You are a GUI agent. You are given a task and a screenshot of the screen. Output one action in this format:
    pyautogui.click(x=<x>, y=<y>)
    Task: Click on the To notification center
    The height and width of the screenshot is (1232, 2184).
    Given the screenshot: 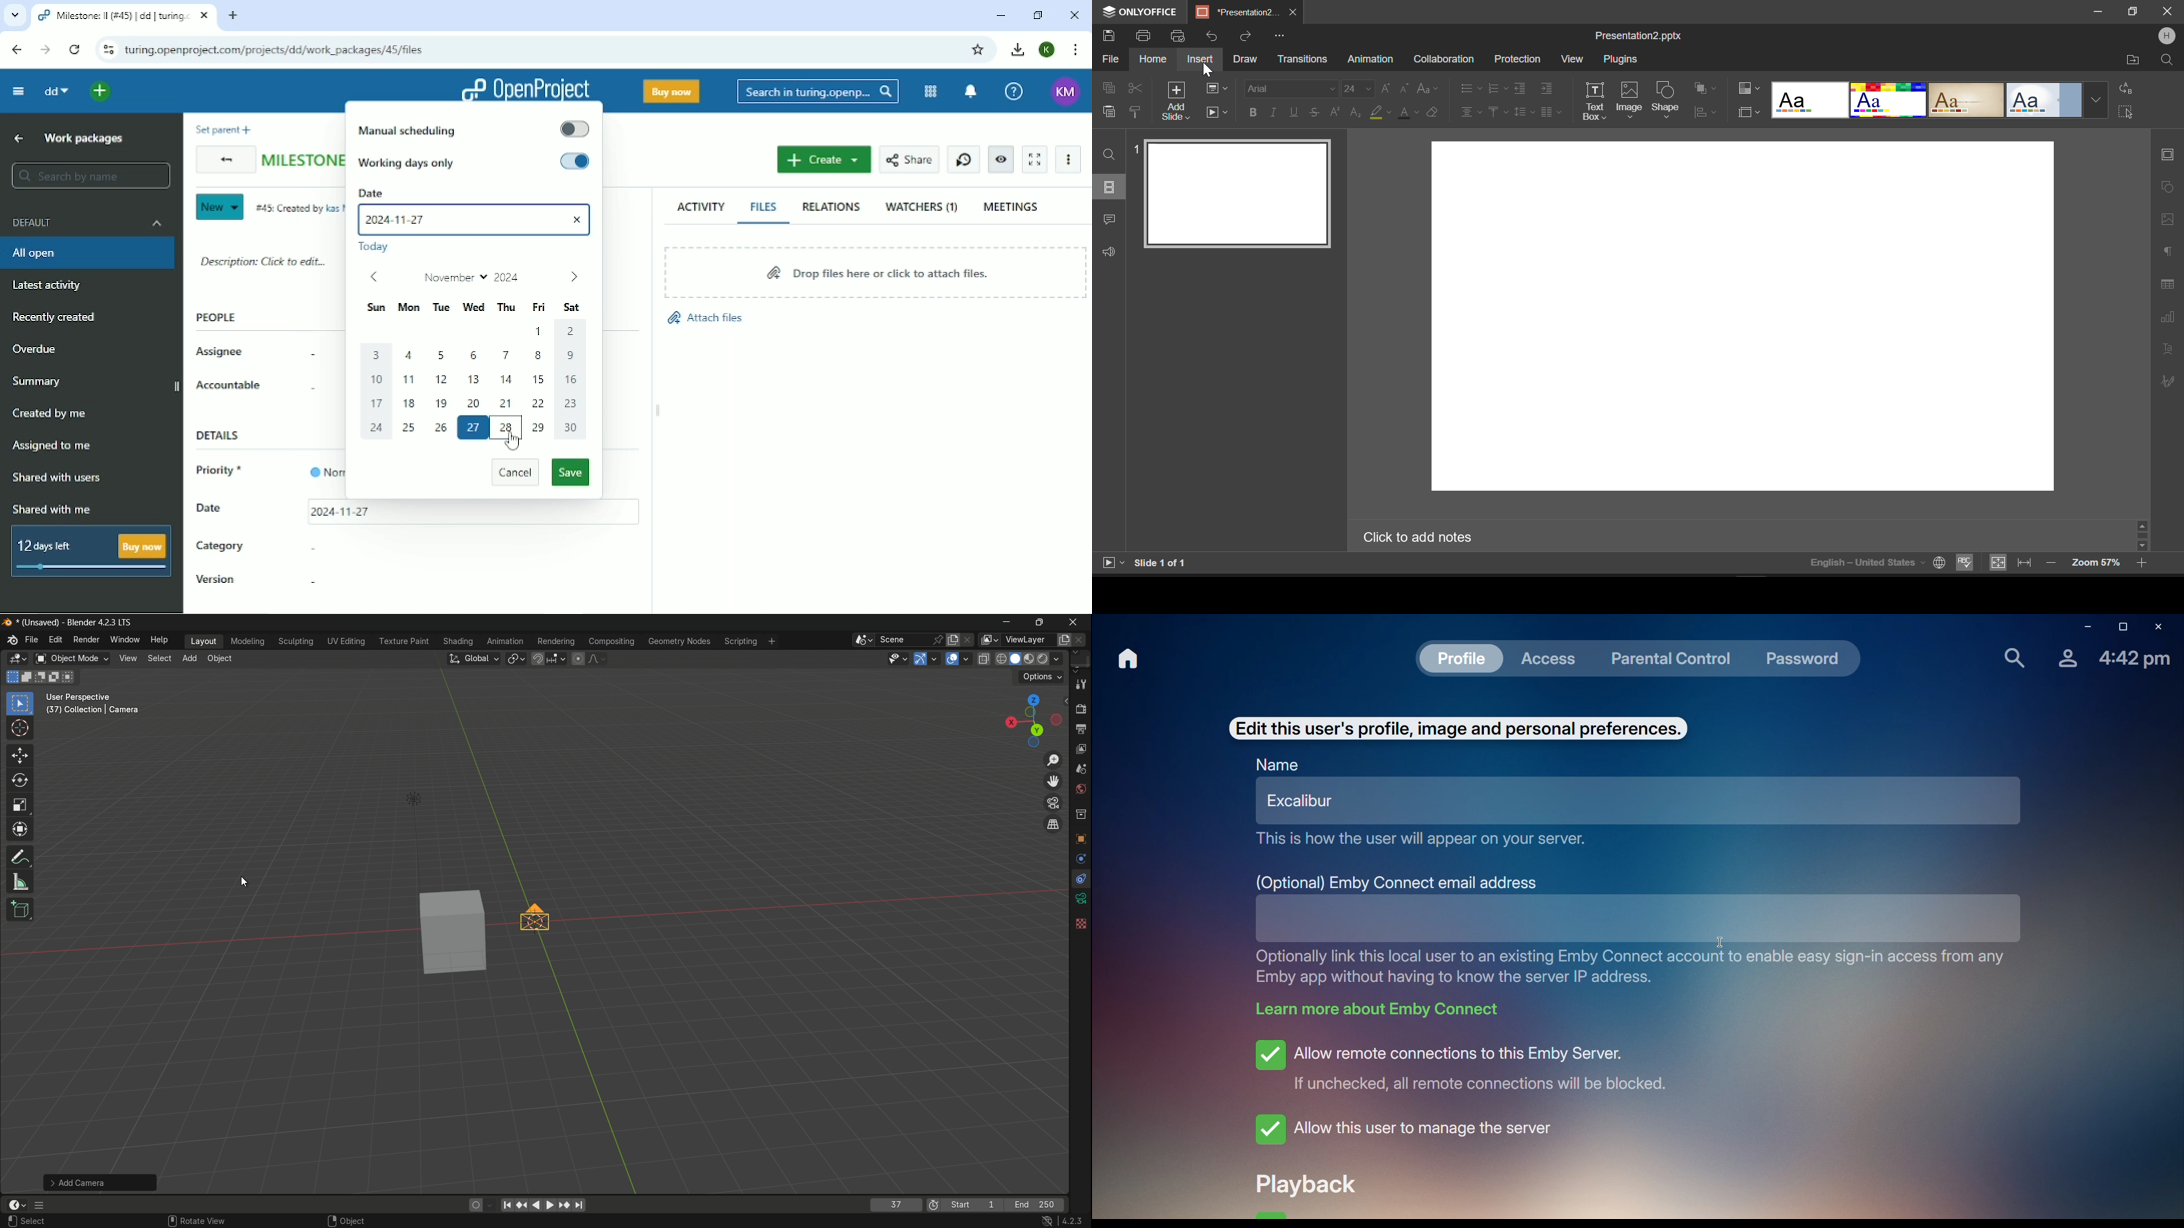 What is the action you would take?
    pyautogui.click(x=970, y=92)
    